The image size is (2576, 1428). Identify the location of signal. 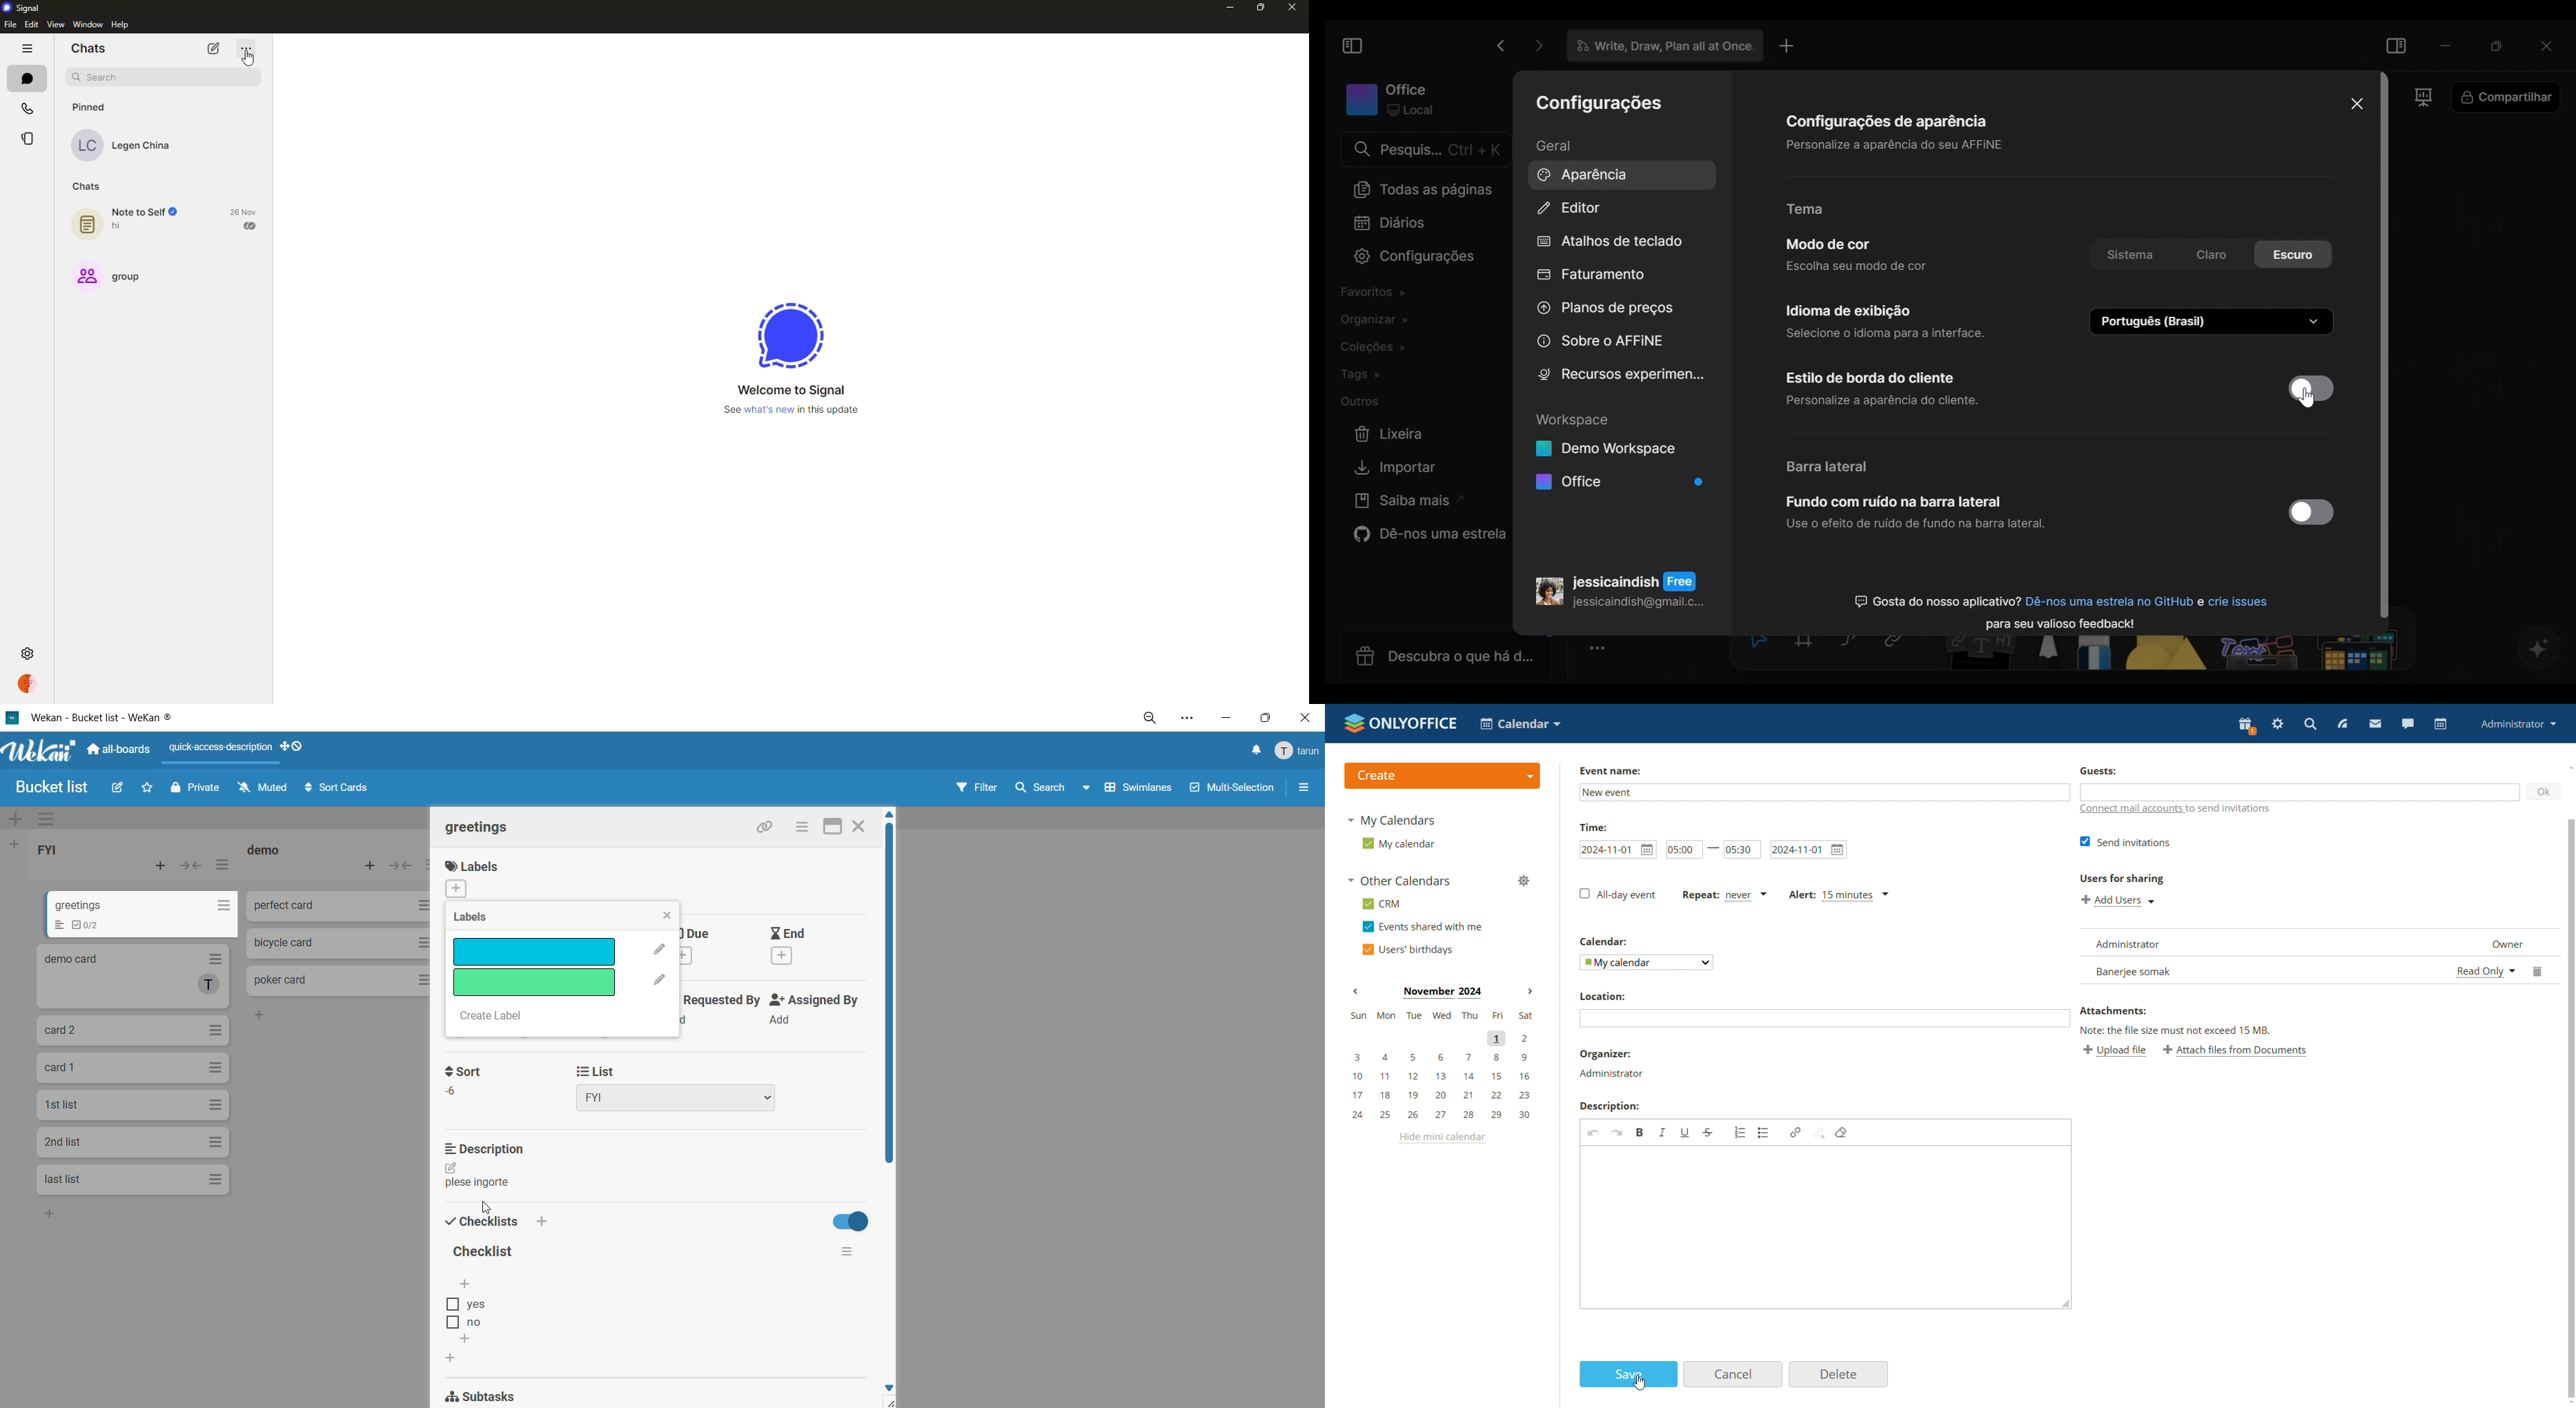
(26, 8).